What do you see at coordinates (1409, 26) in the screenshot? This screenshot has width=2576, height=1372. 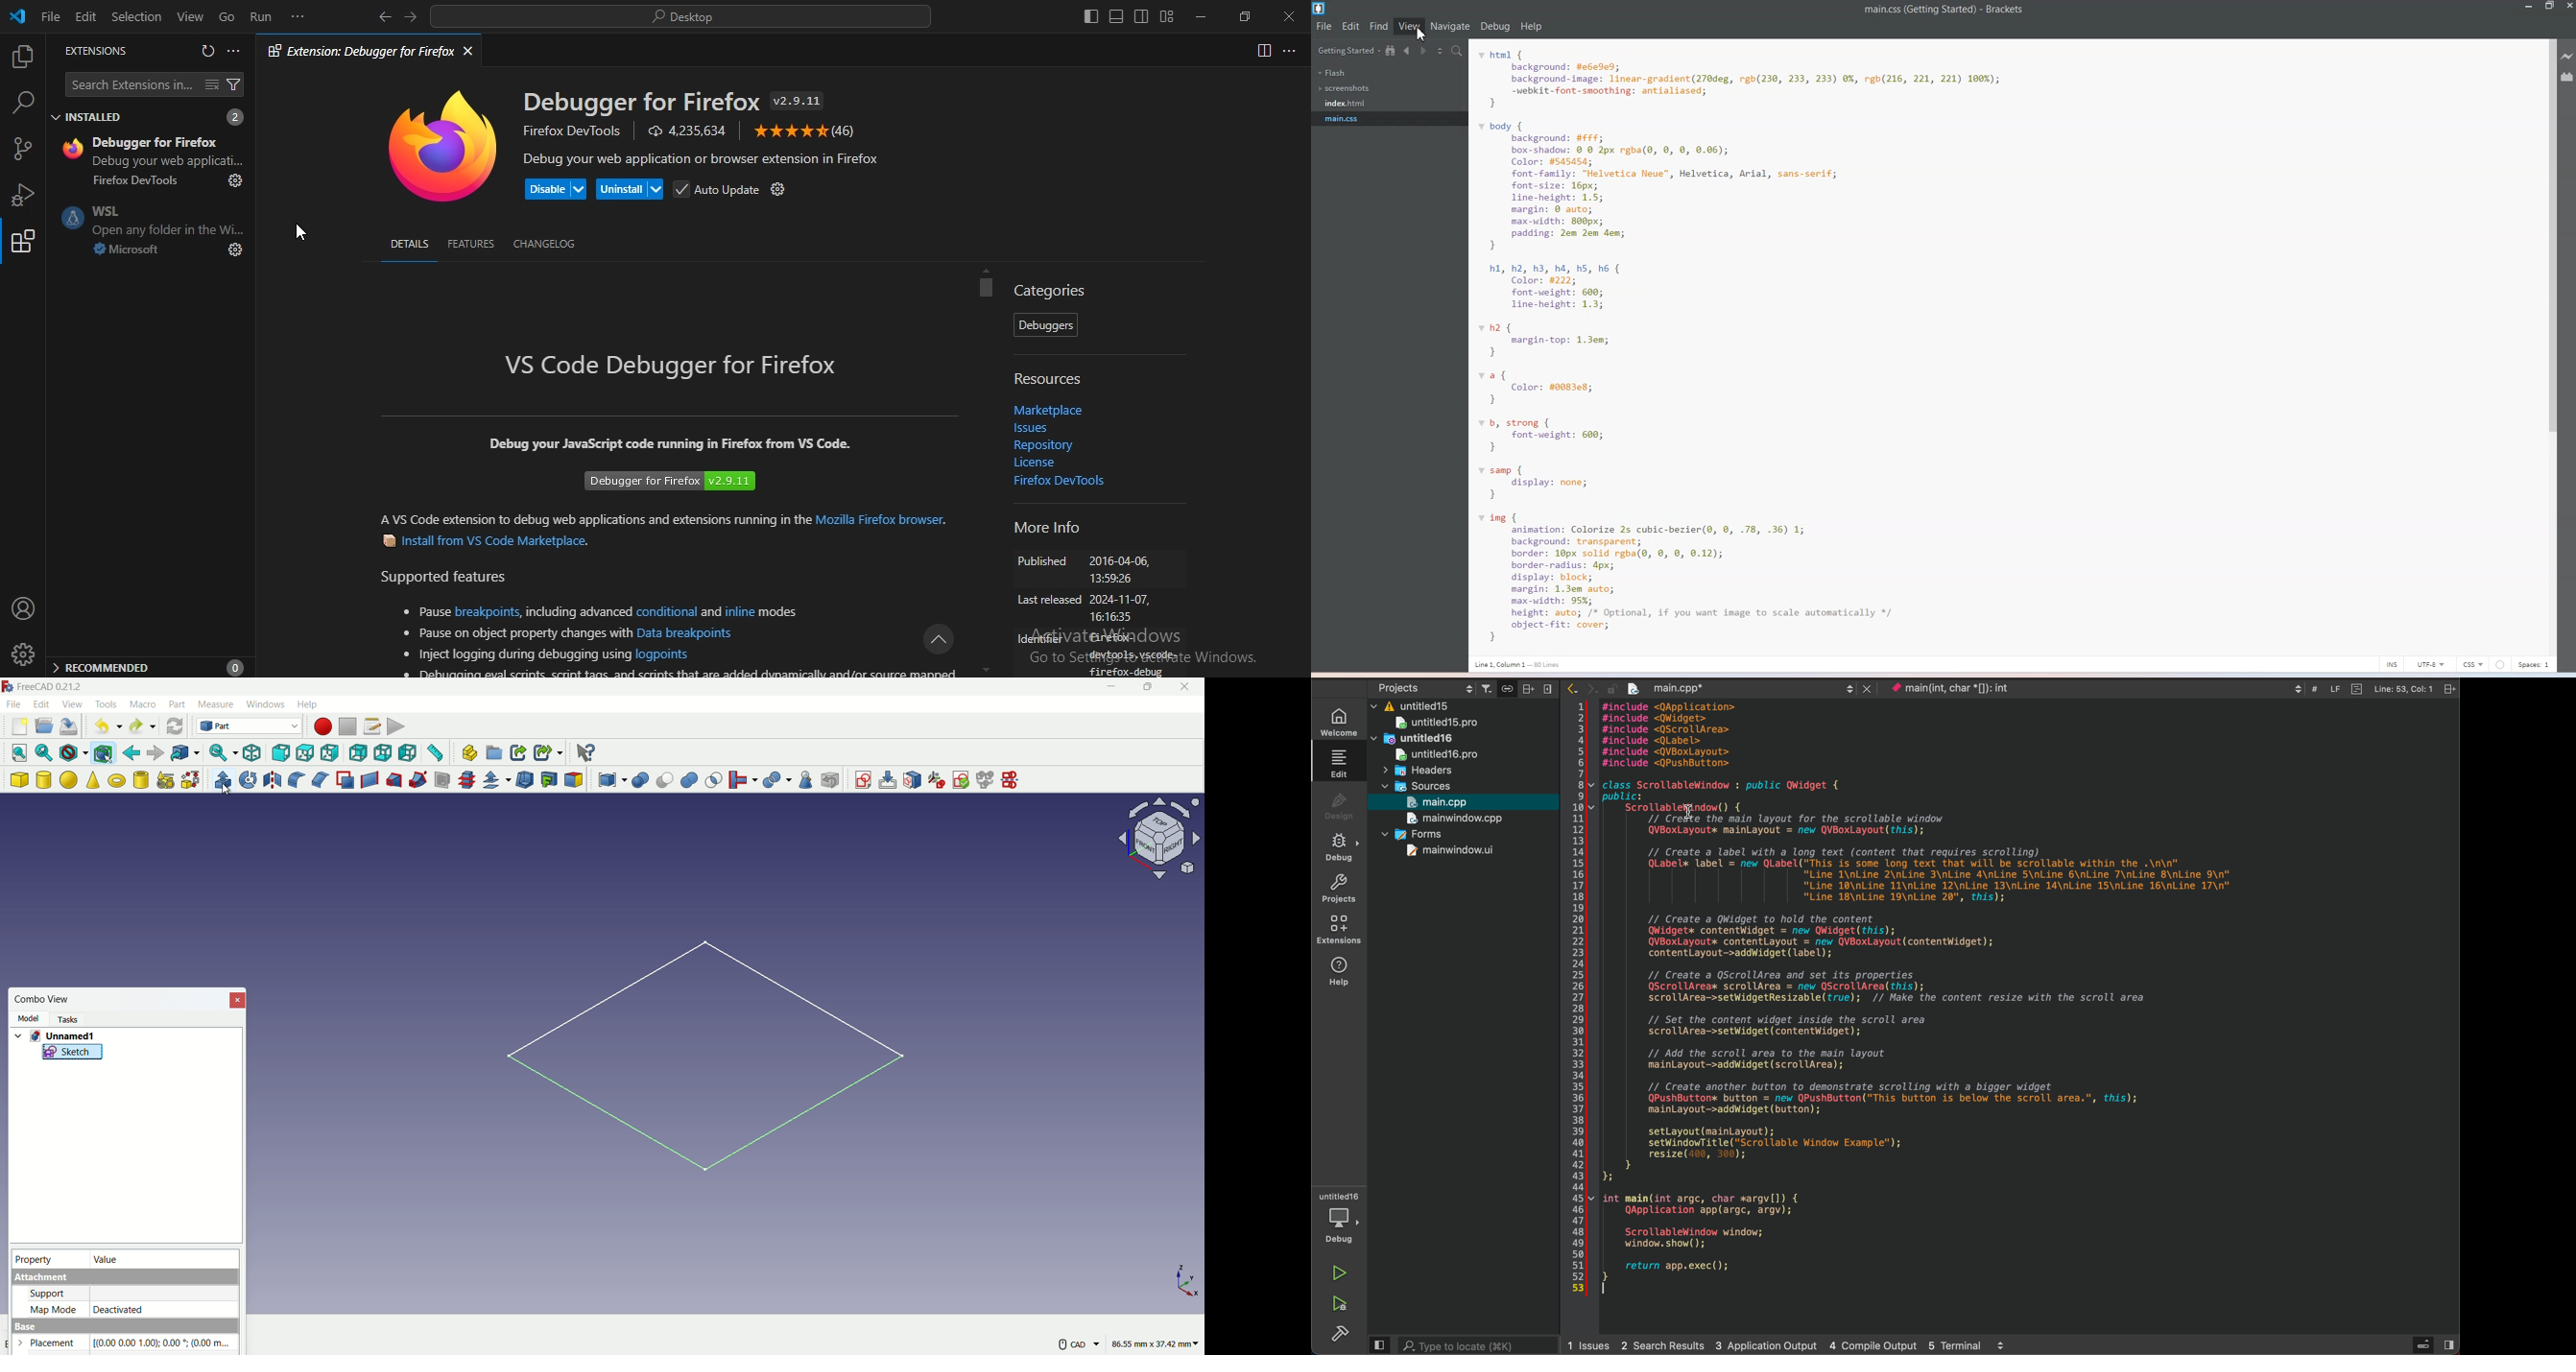 I see `View` at bounding box center [1409, 26].